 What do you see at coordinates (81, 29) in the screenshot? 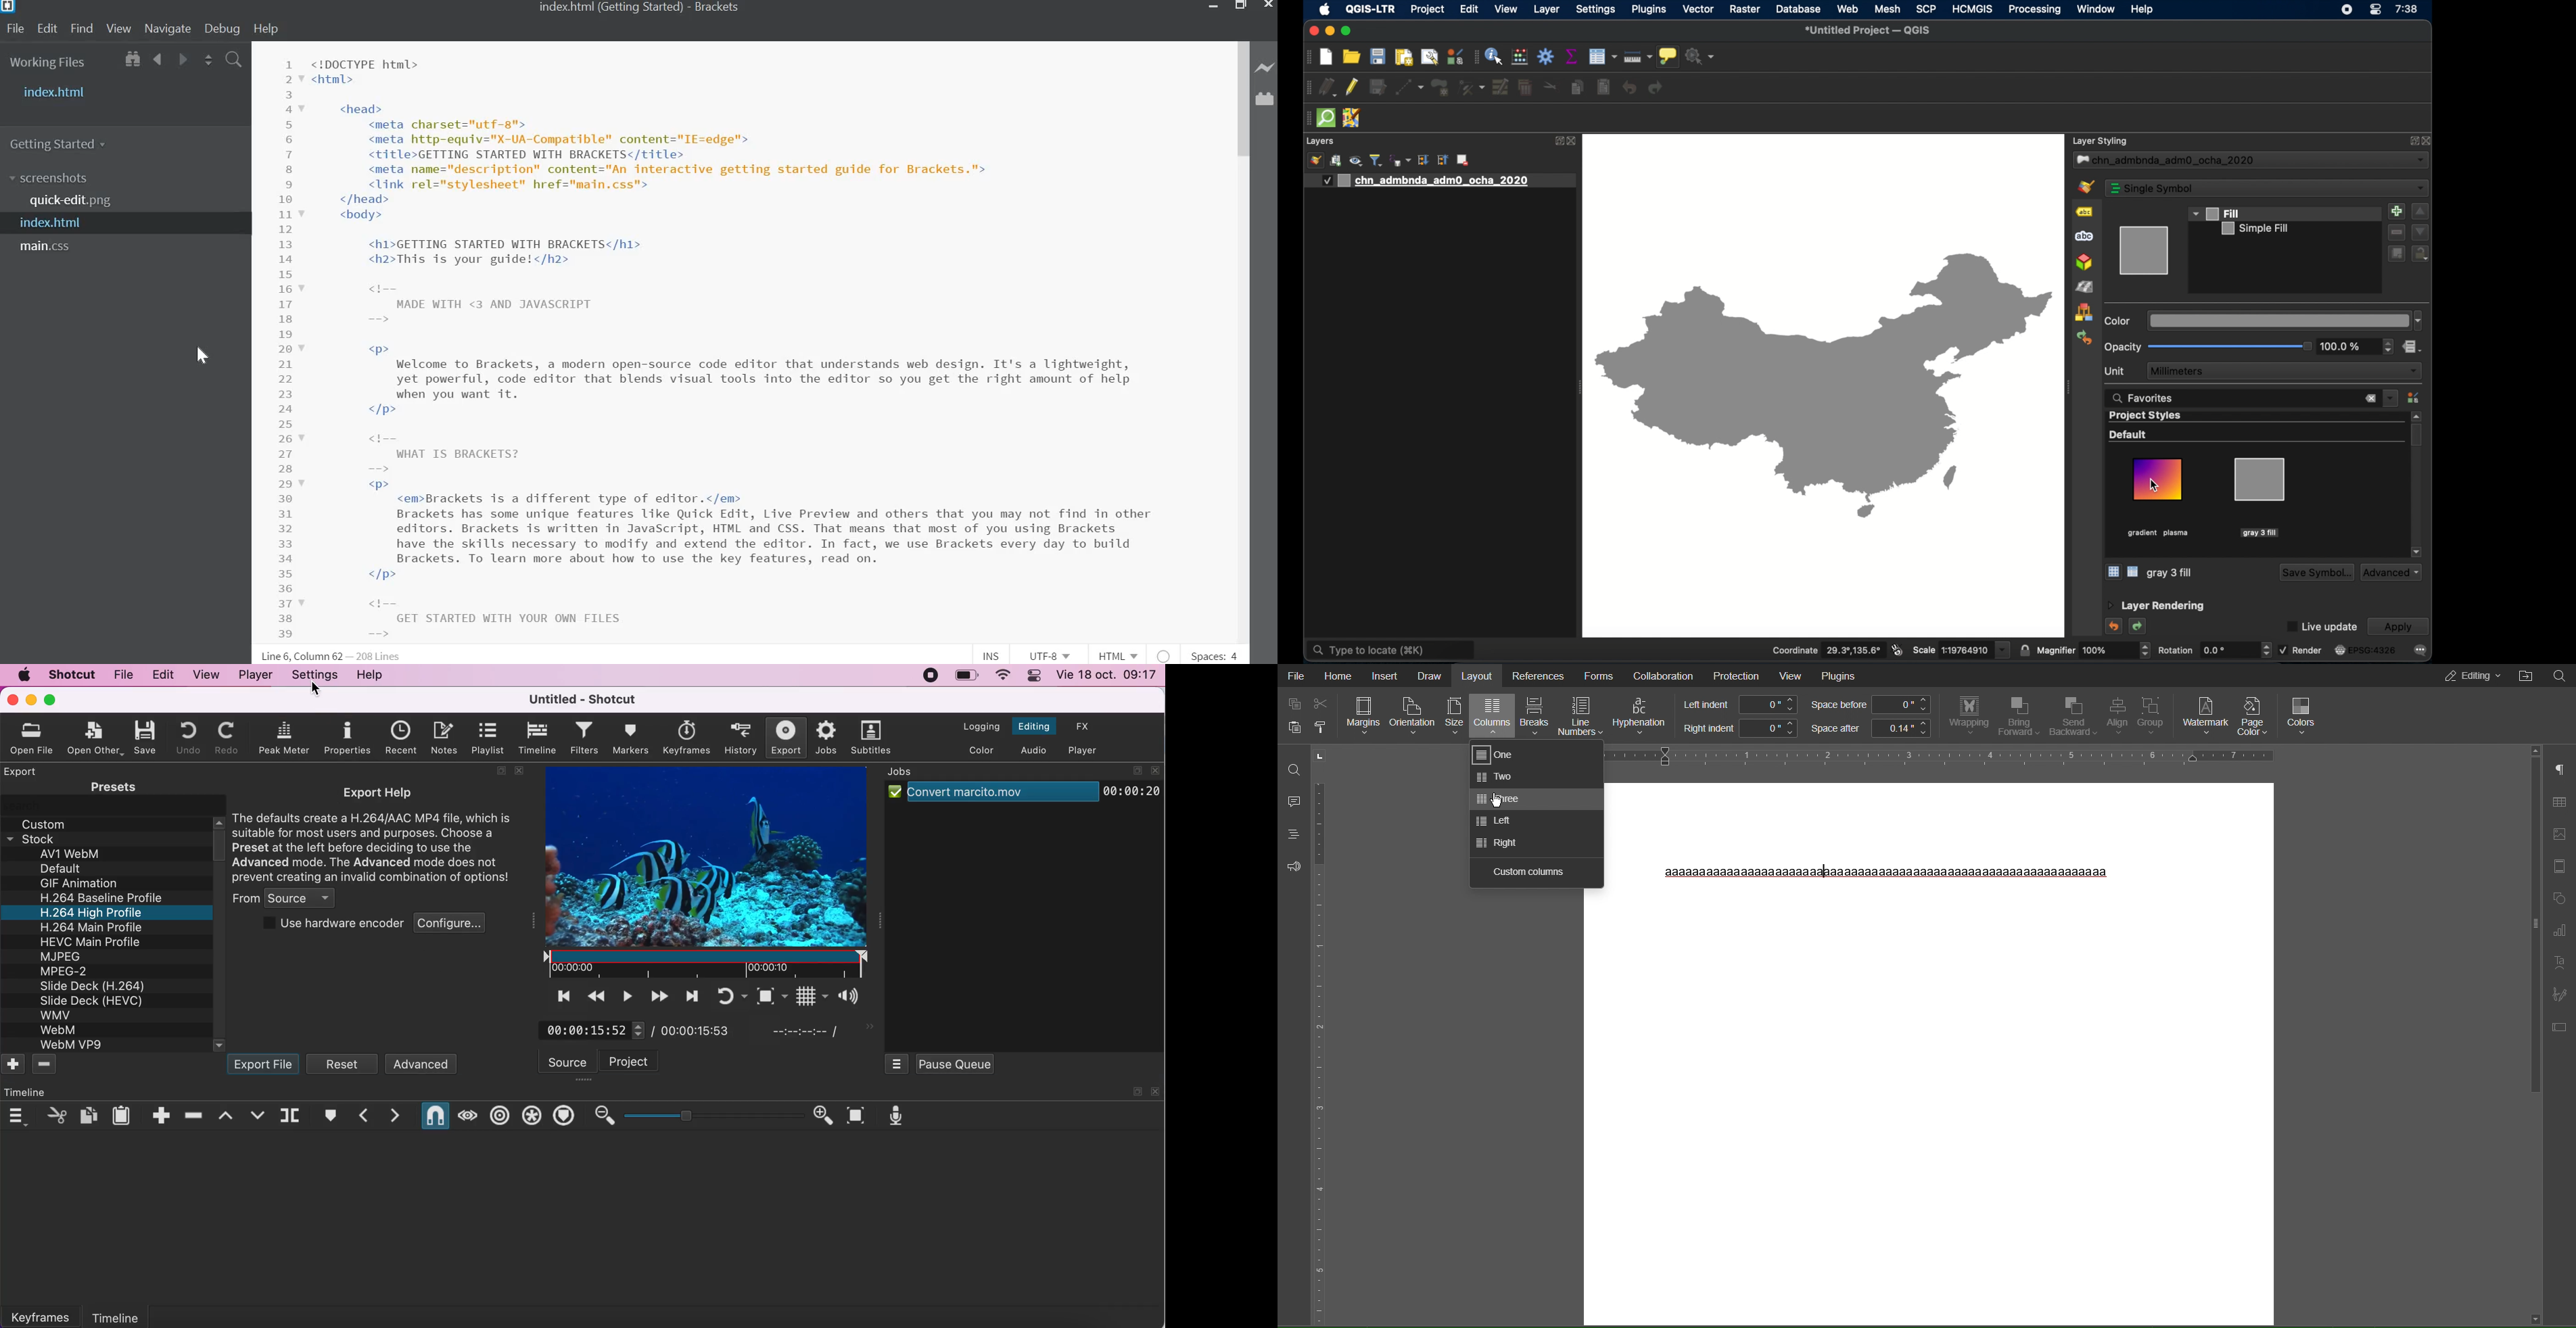
I see `Find` at bounding box center [81, 29].